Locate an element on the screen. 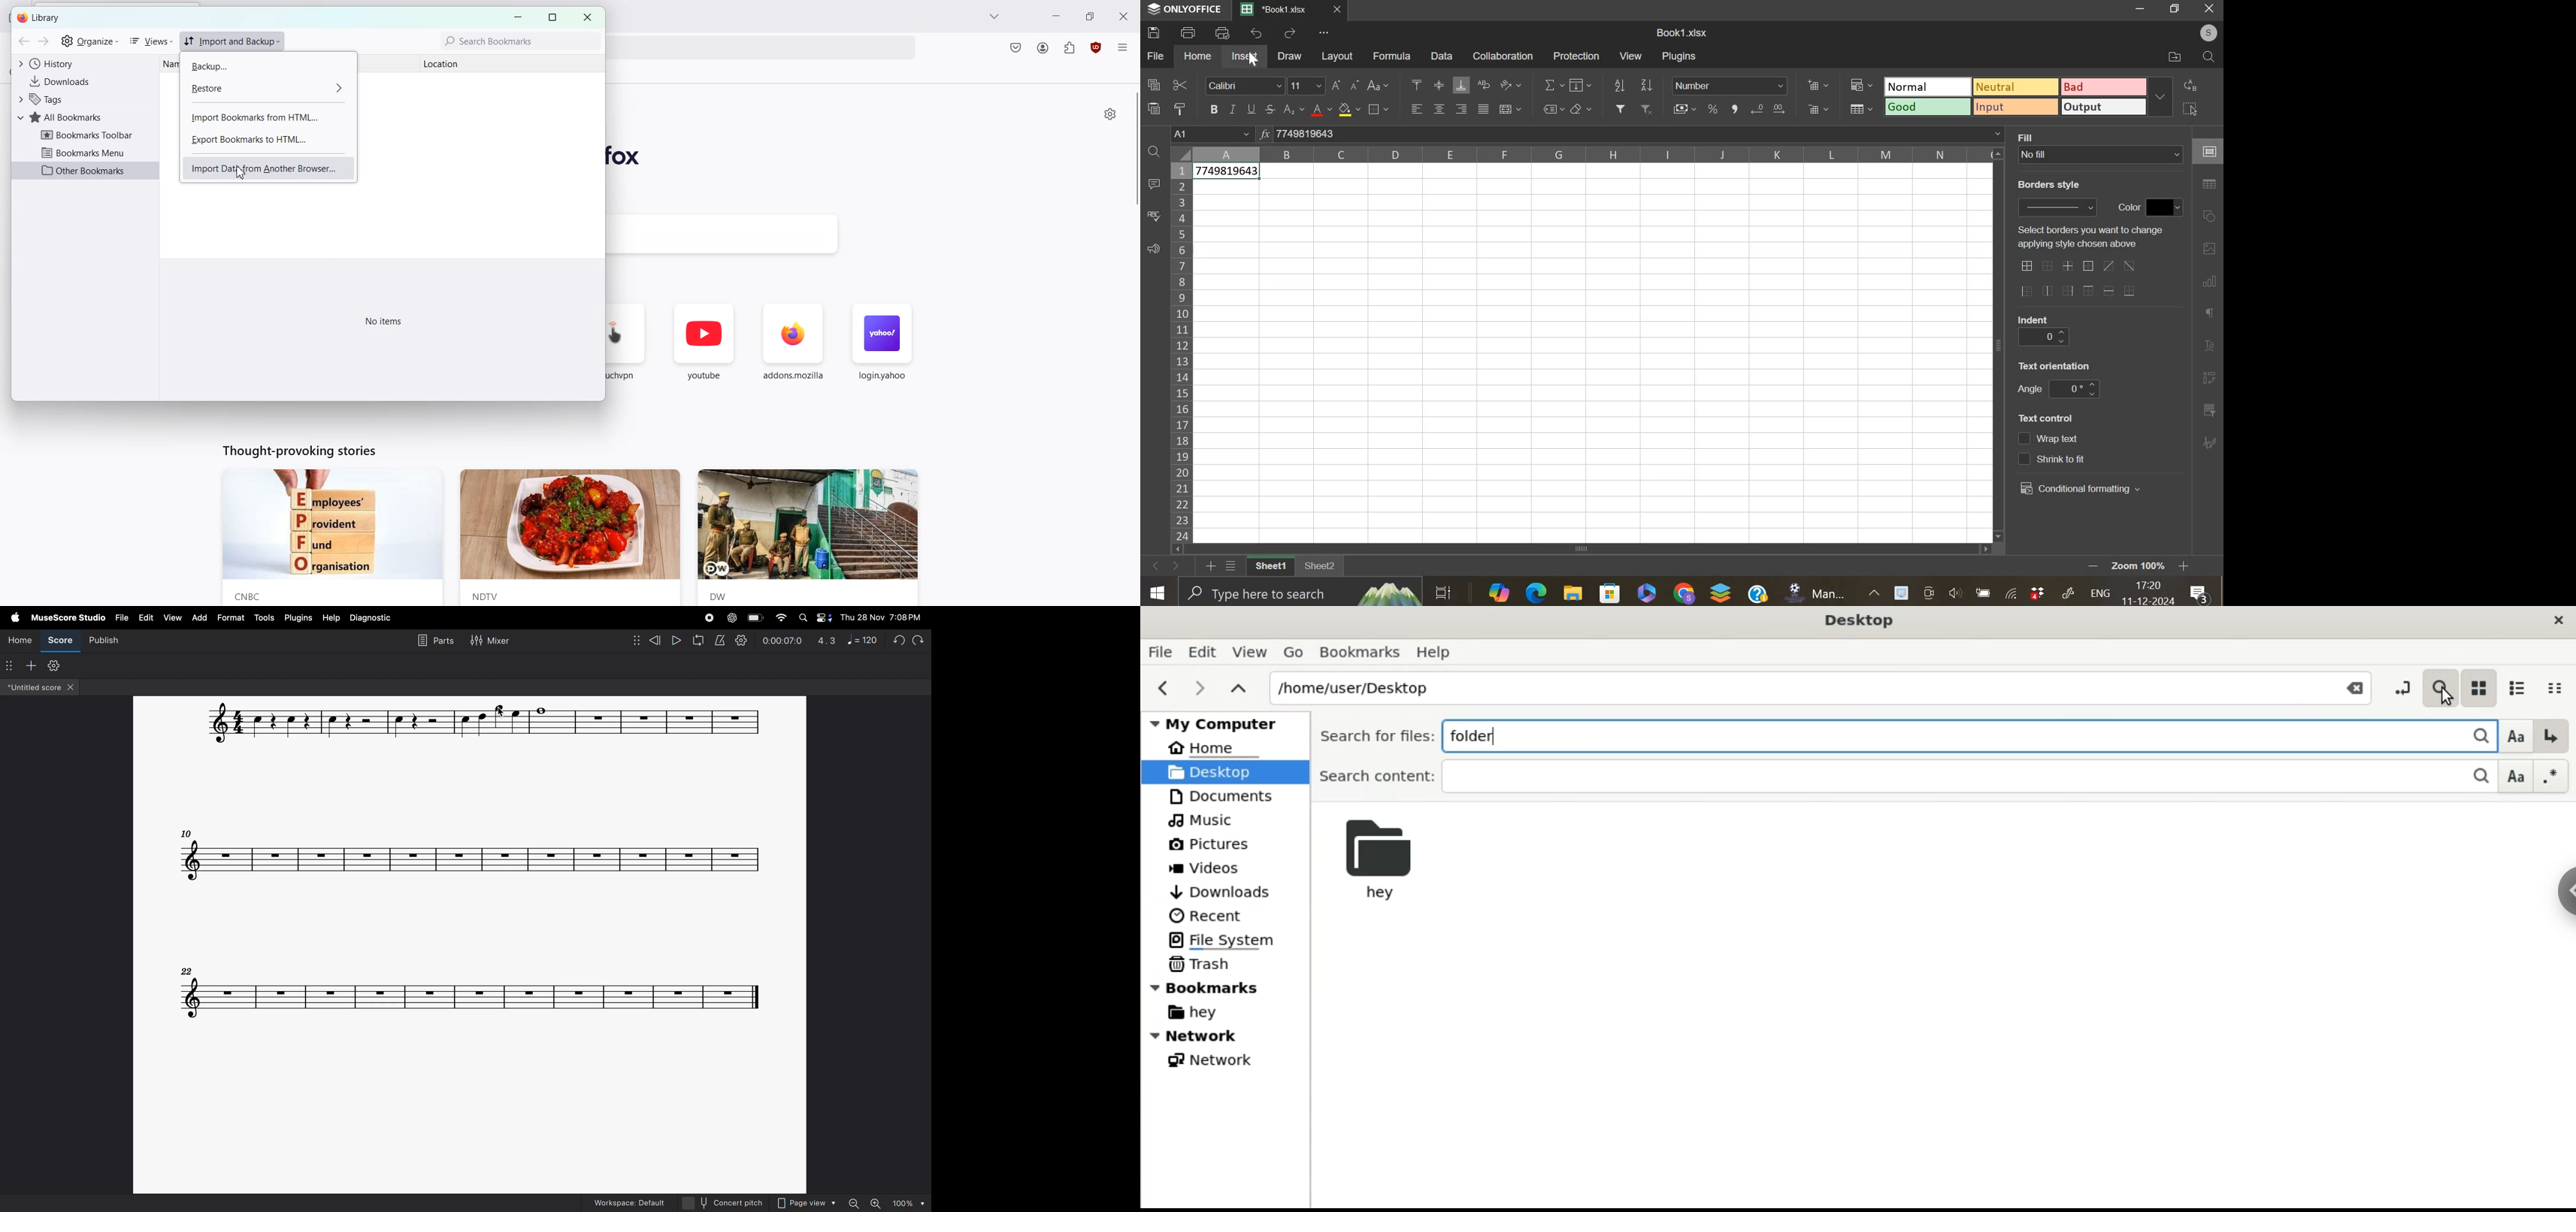 The width and height of the screenshot is (2576, 1232). sheet 1 is located at coordinates (1268, 567).